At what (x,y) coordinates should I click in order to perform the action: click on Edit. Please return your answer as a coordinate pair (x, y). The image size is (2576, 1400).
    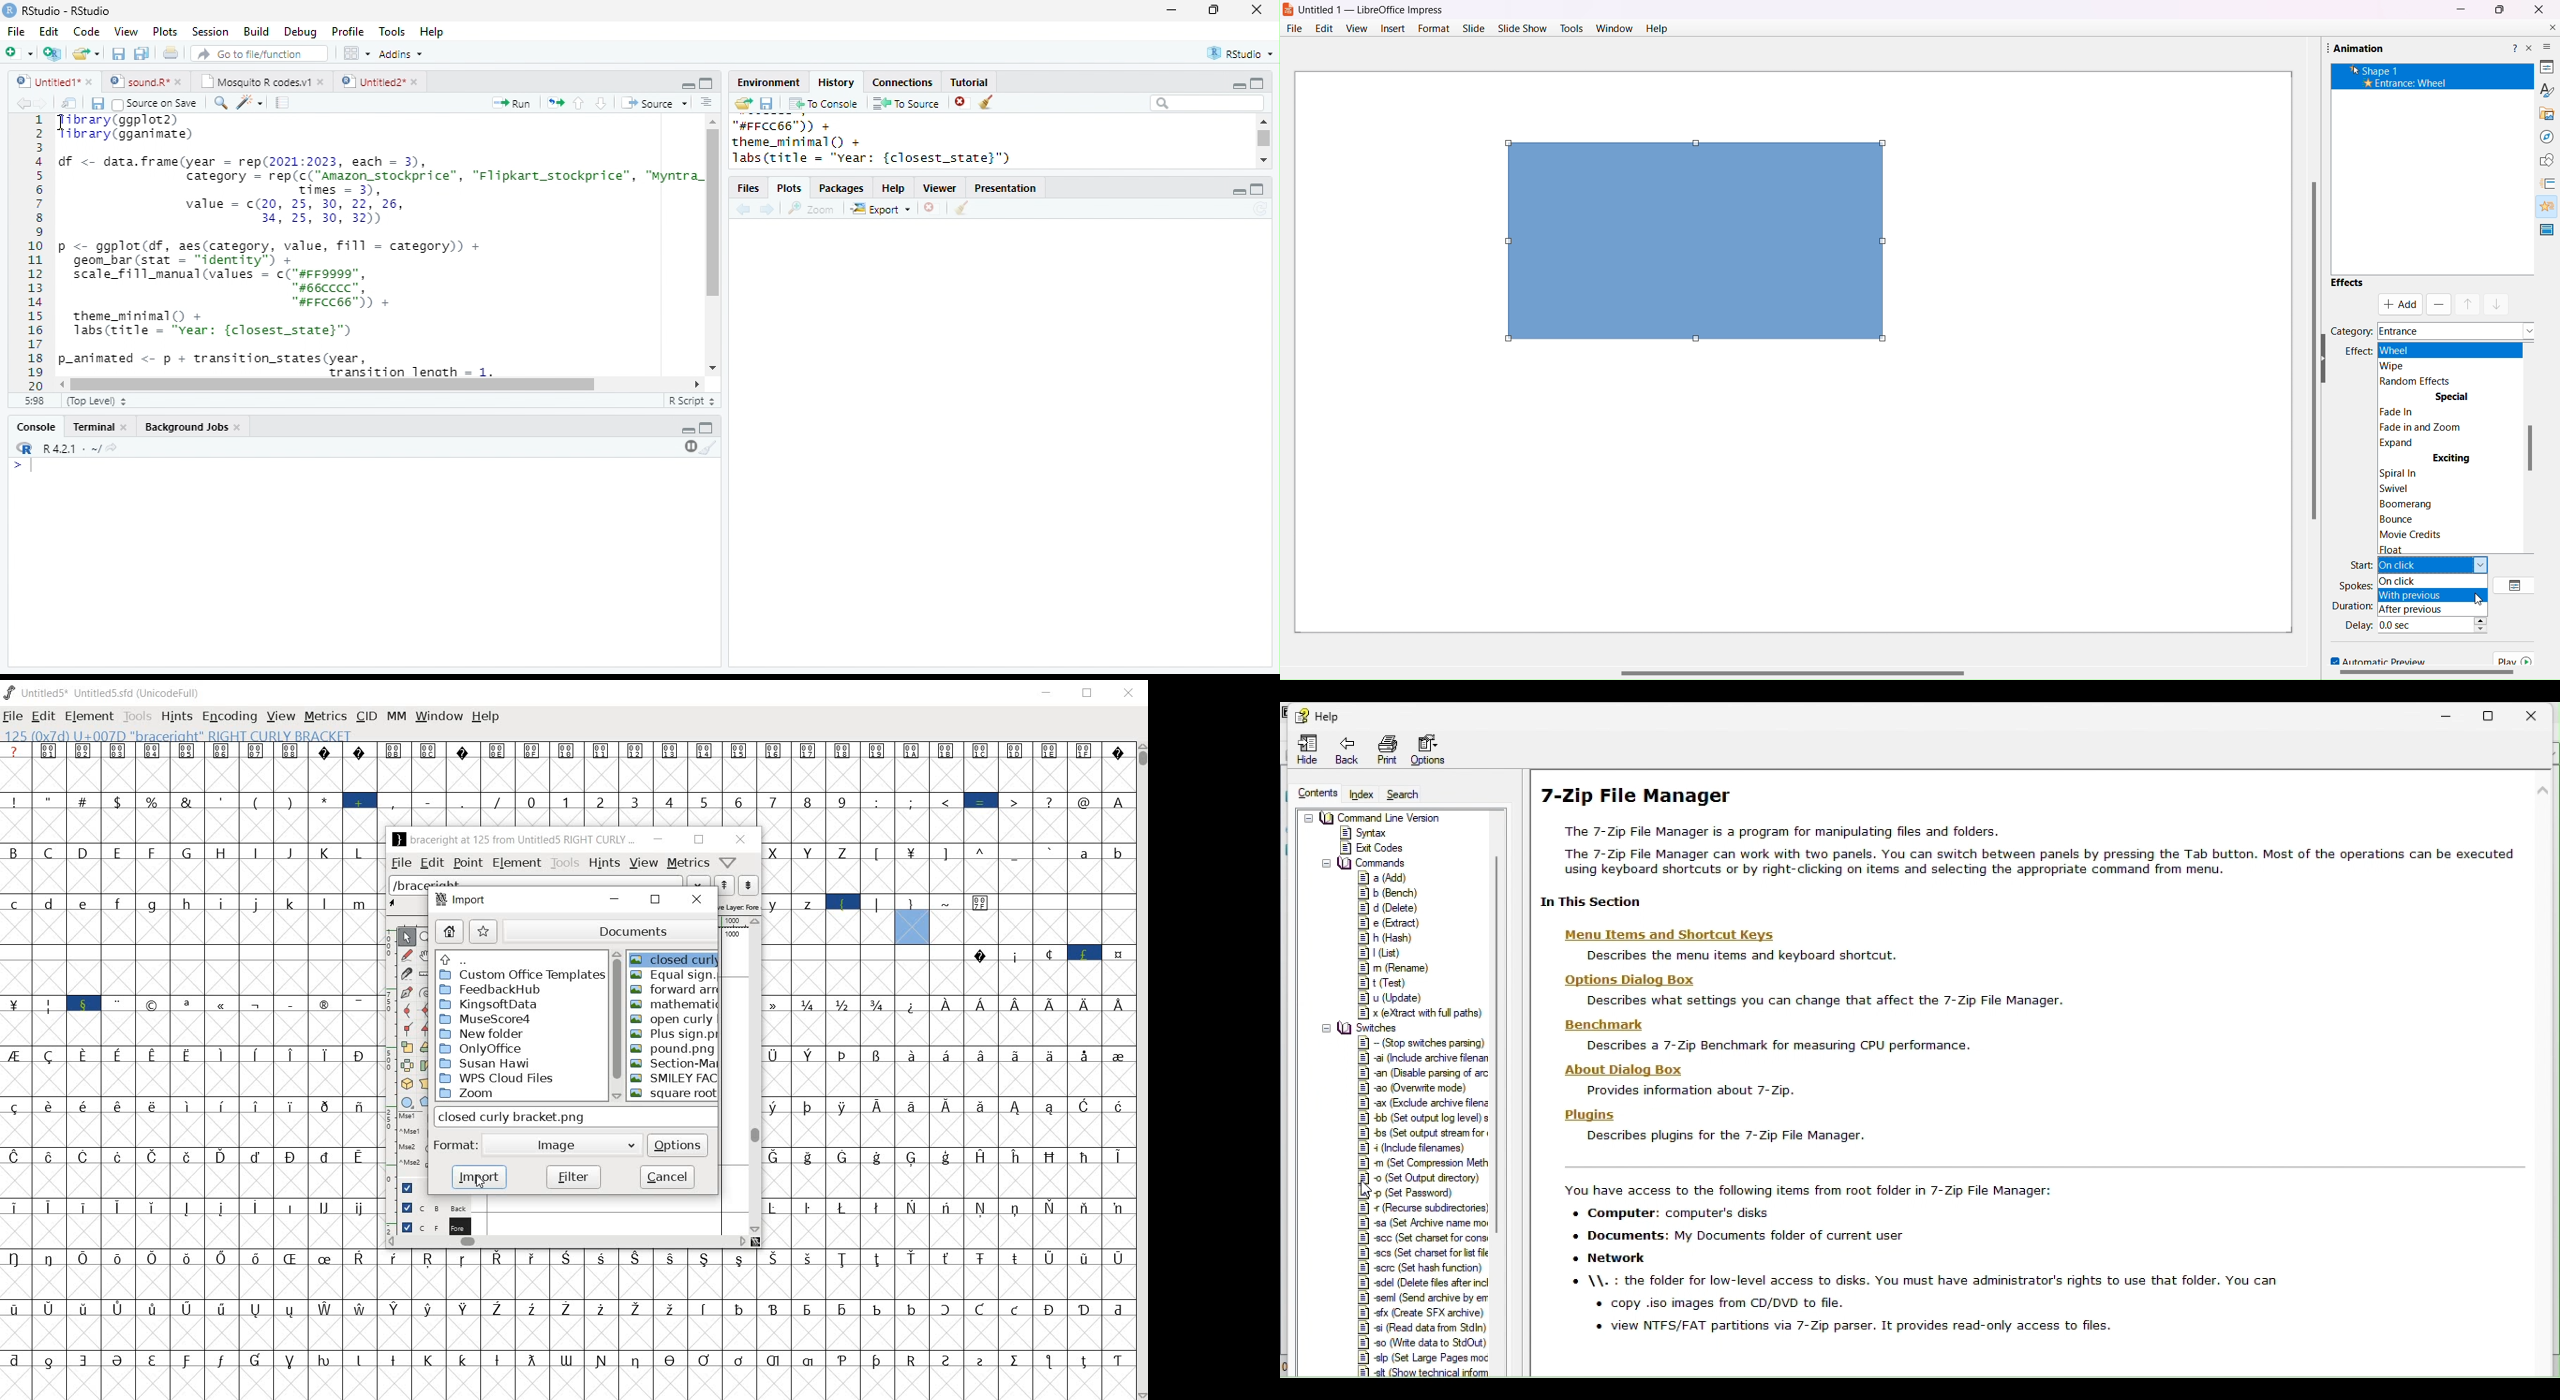
    Looking at the image, I should click on (49, 31).